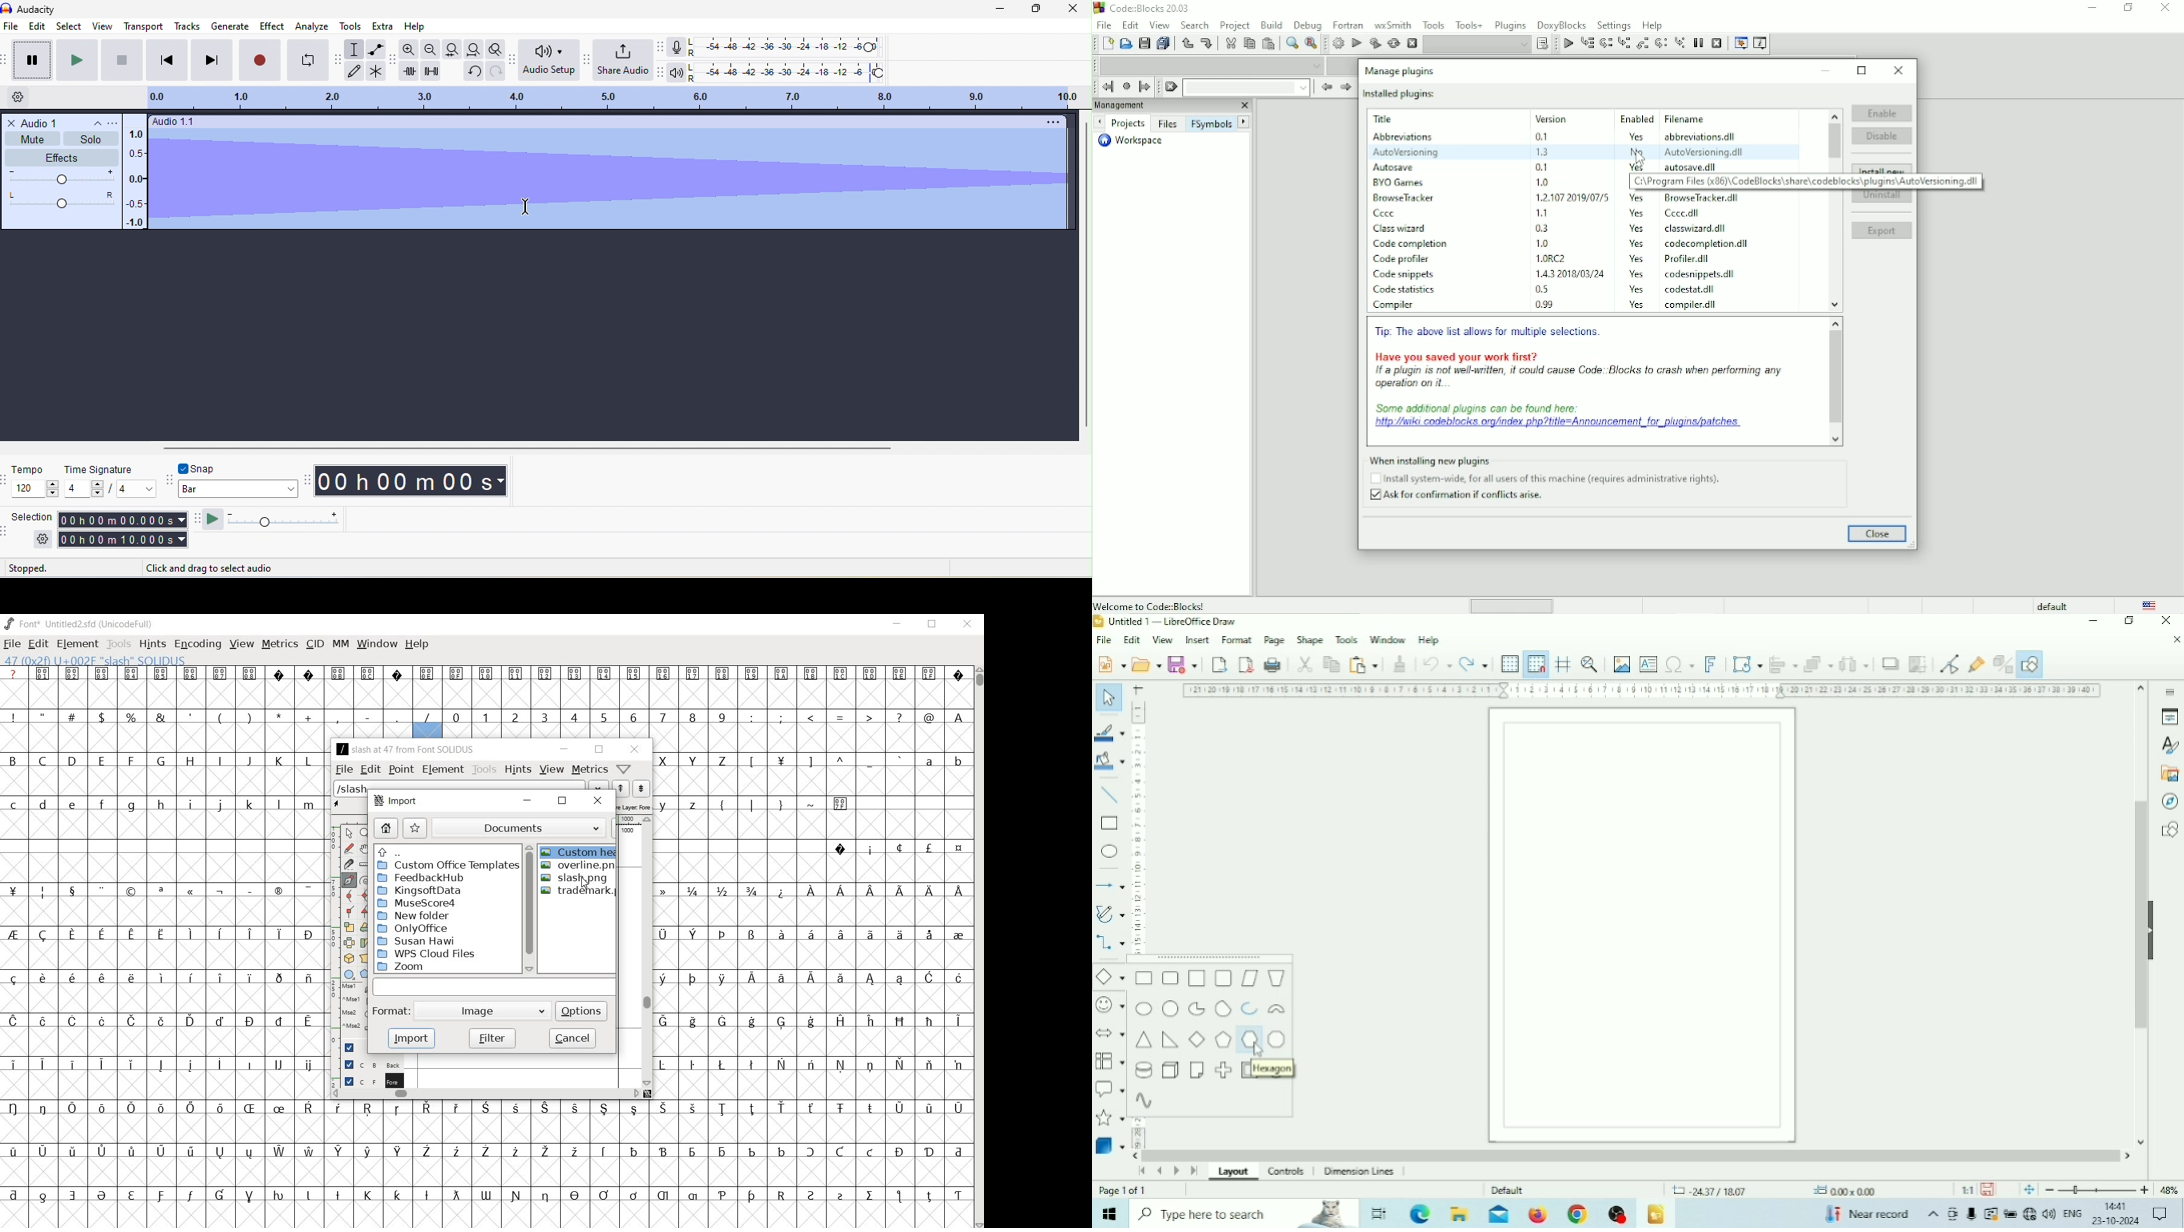  What do you see at coordinates (1291, 43) in the screenshot?
I see `Find` at bounding box center [1291, 43].